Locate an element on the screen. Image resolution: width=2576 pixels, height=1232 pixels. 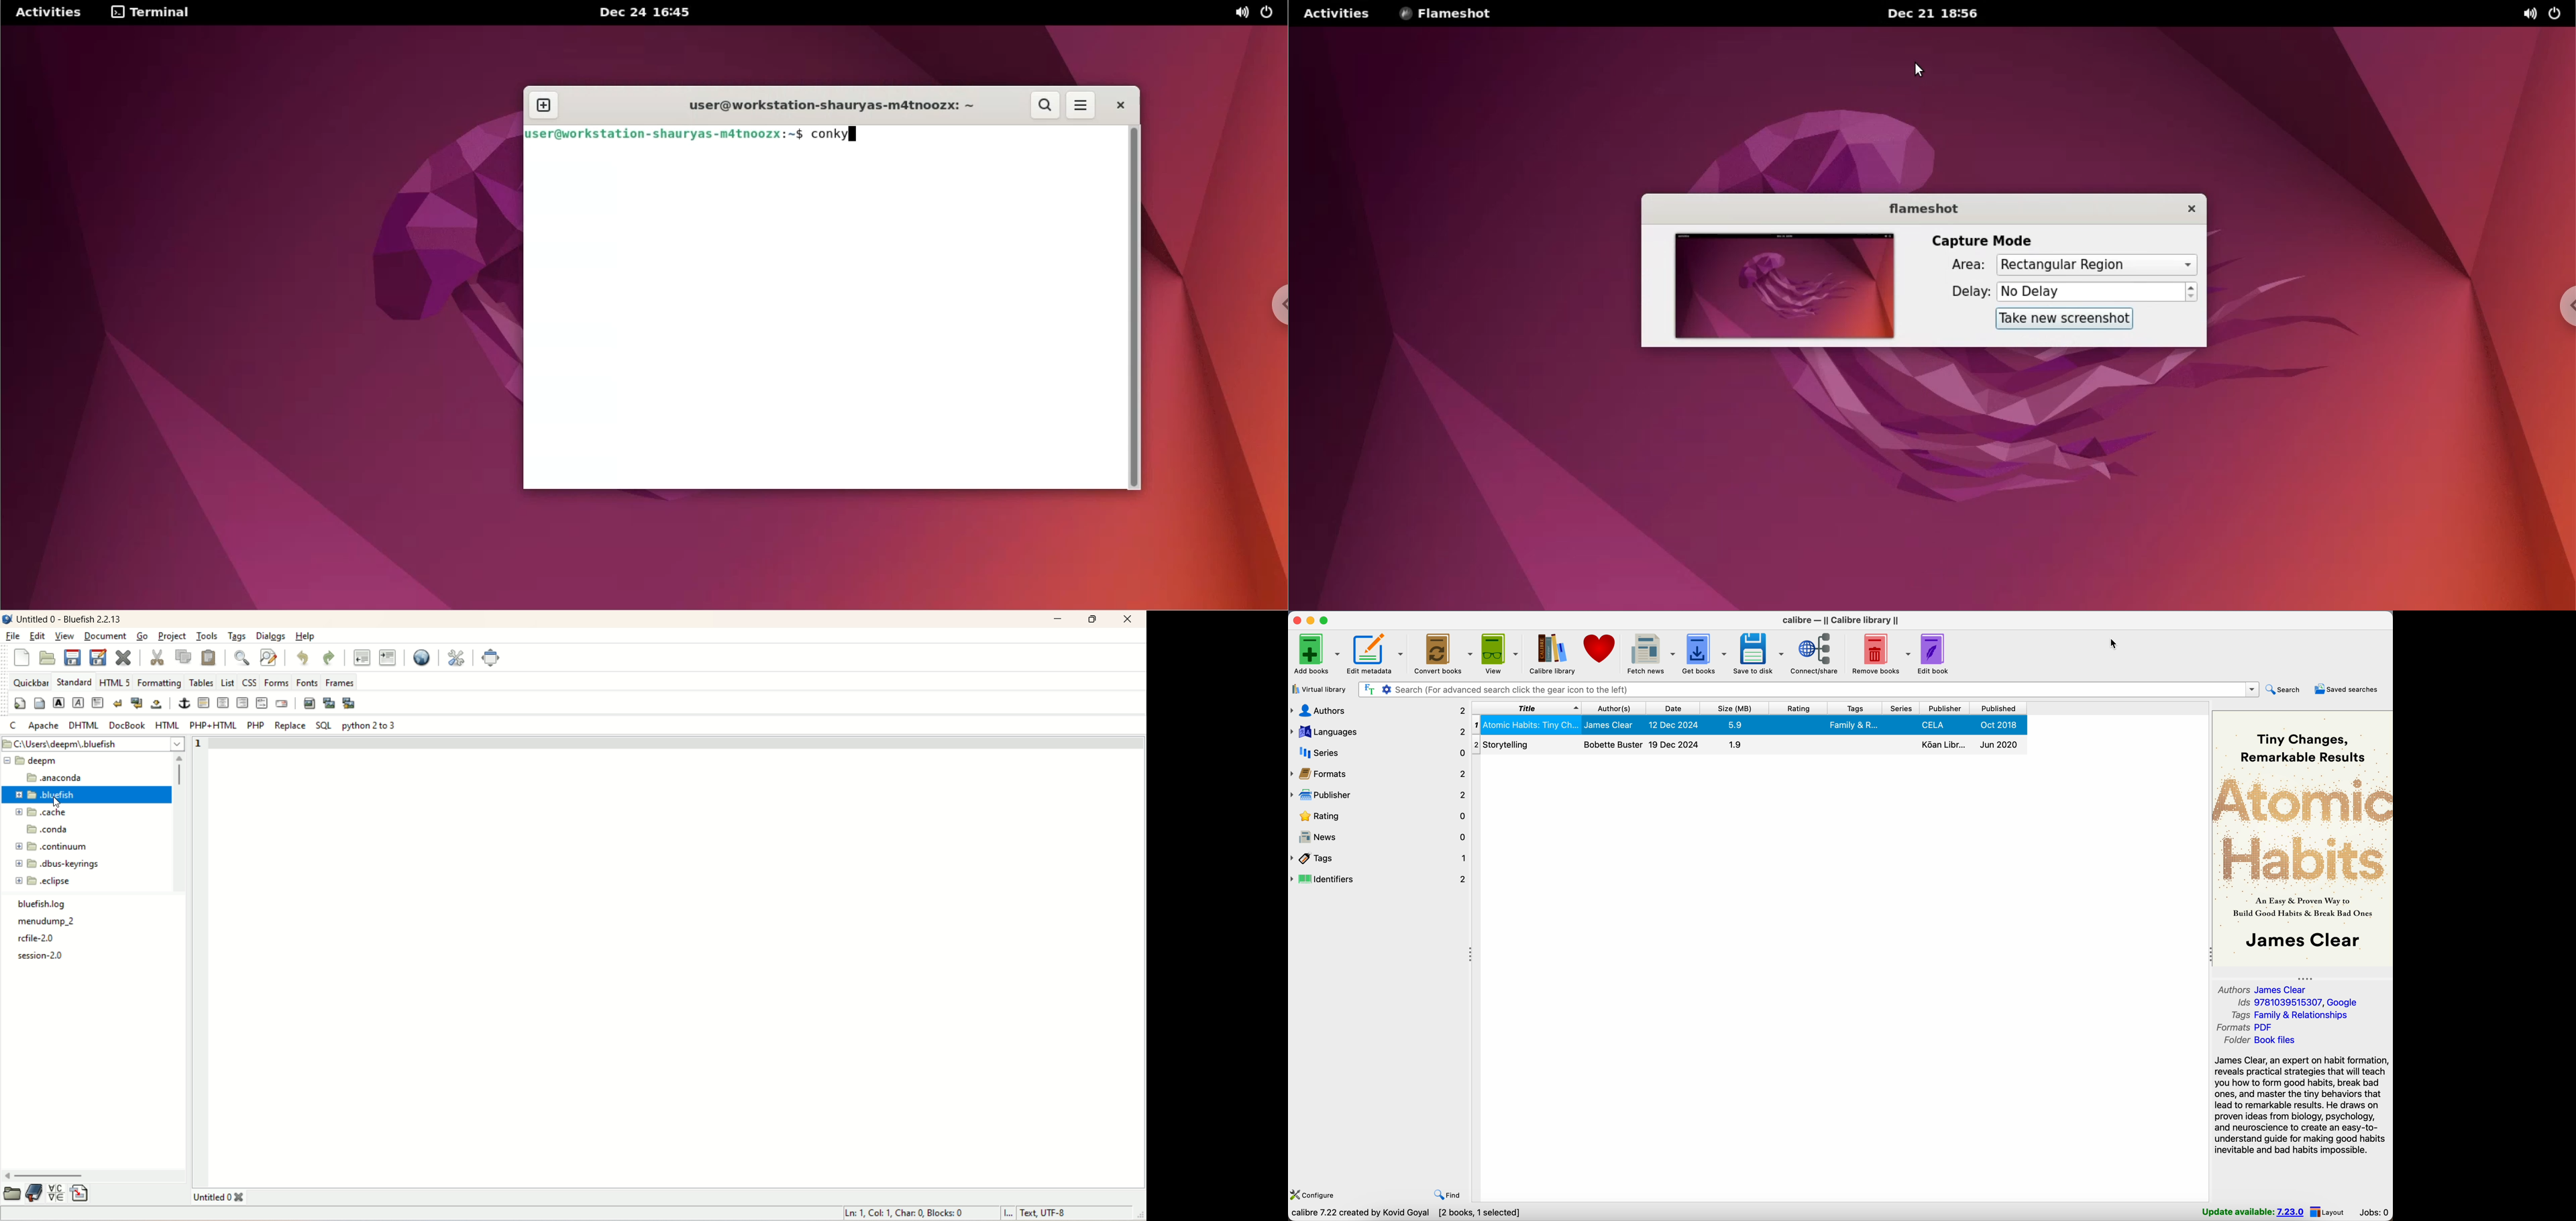
continuum is located at coordinates (51, 846).